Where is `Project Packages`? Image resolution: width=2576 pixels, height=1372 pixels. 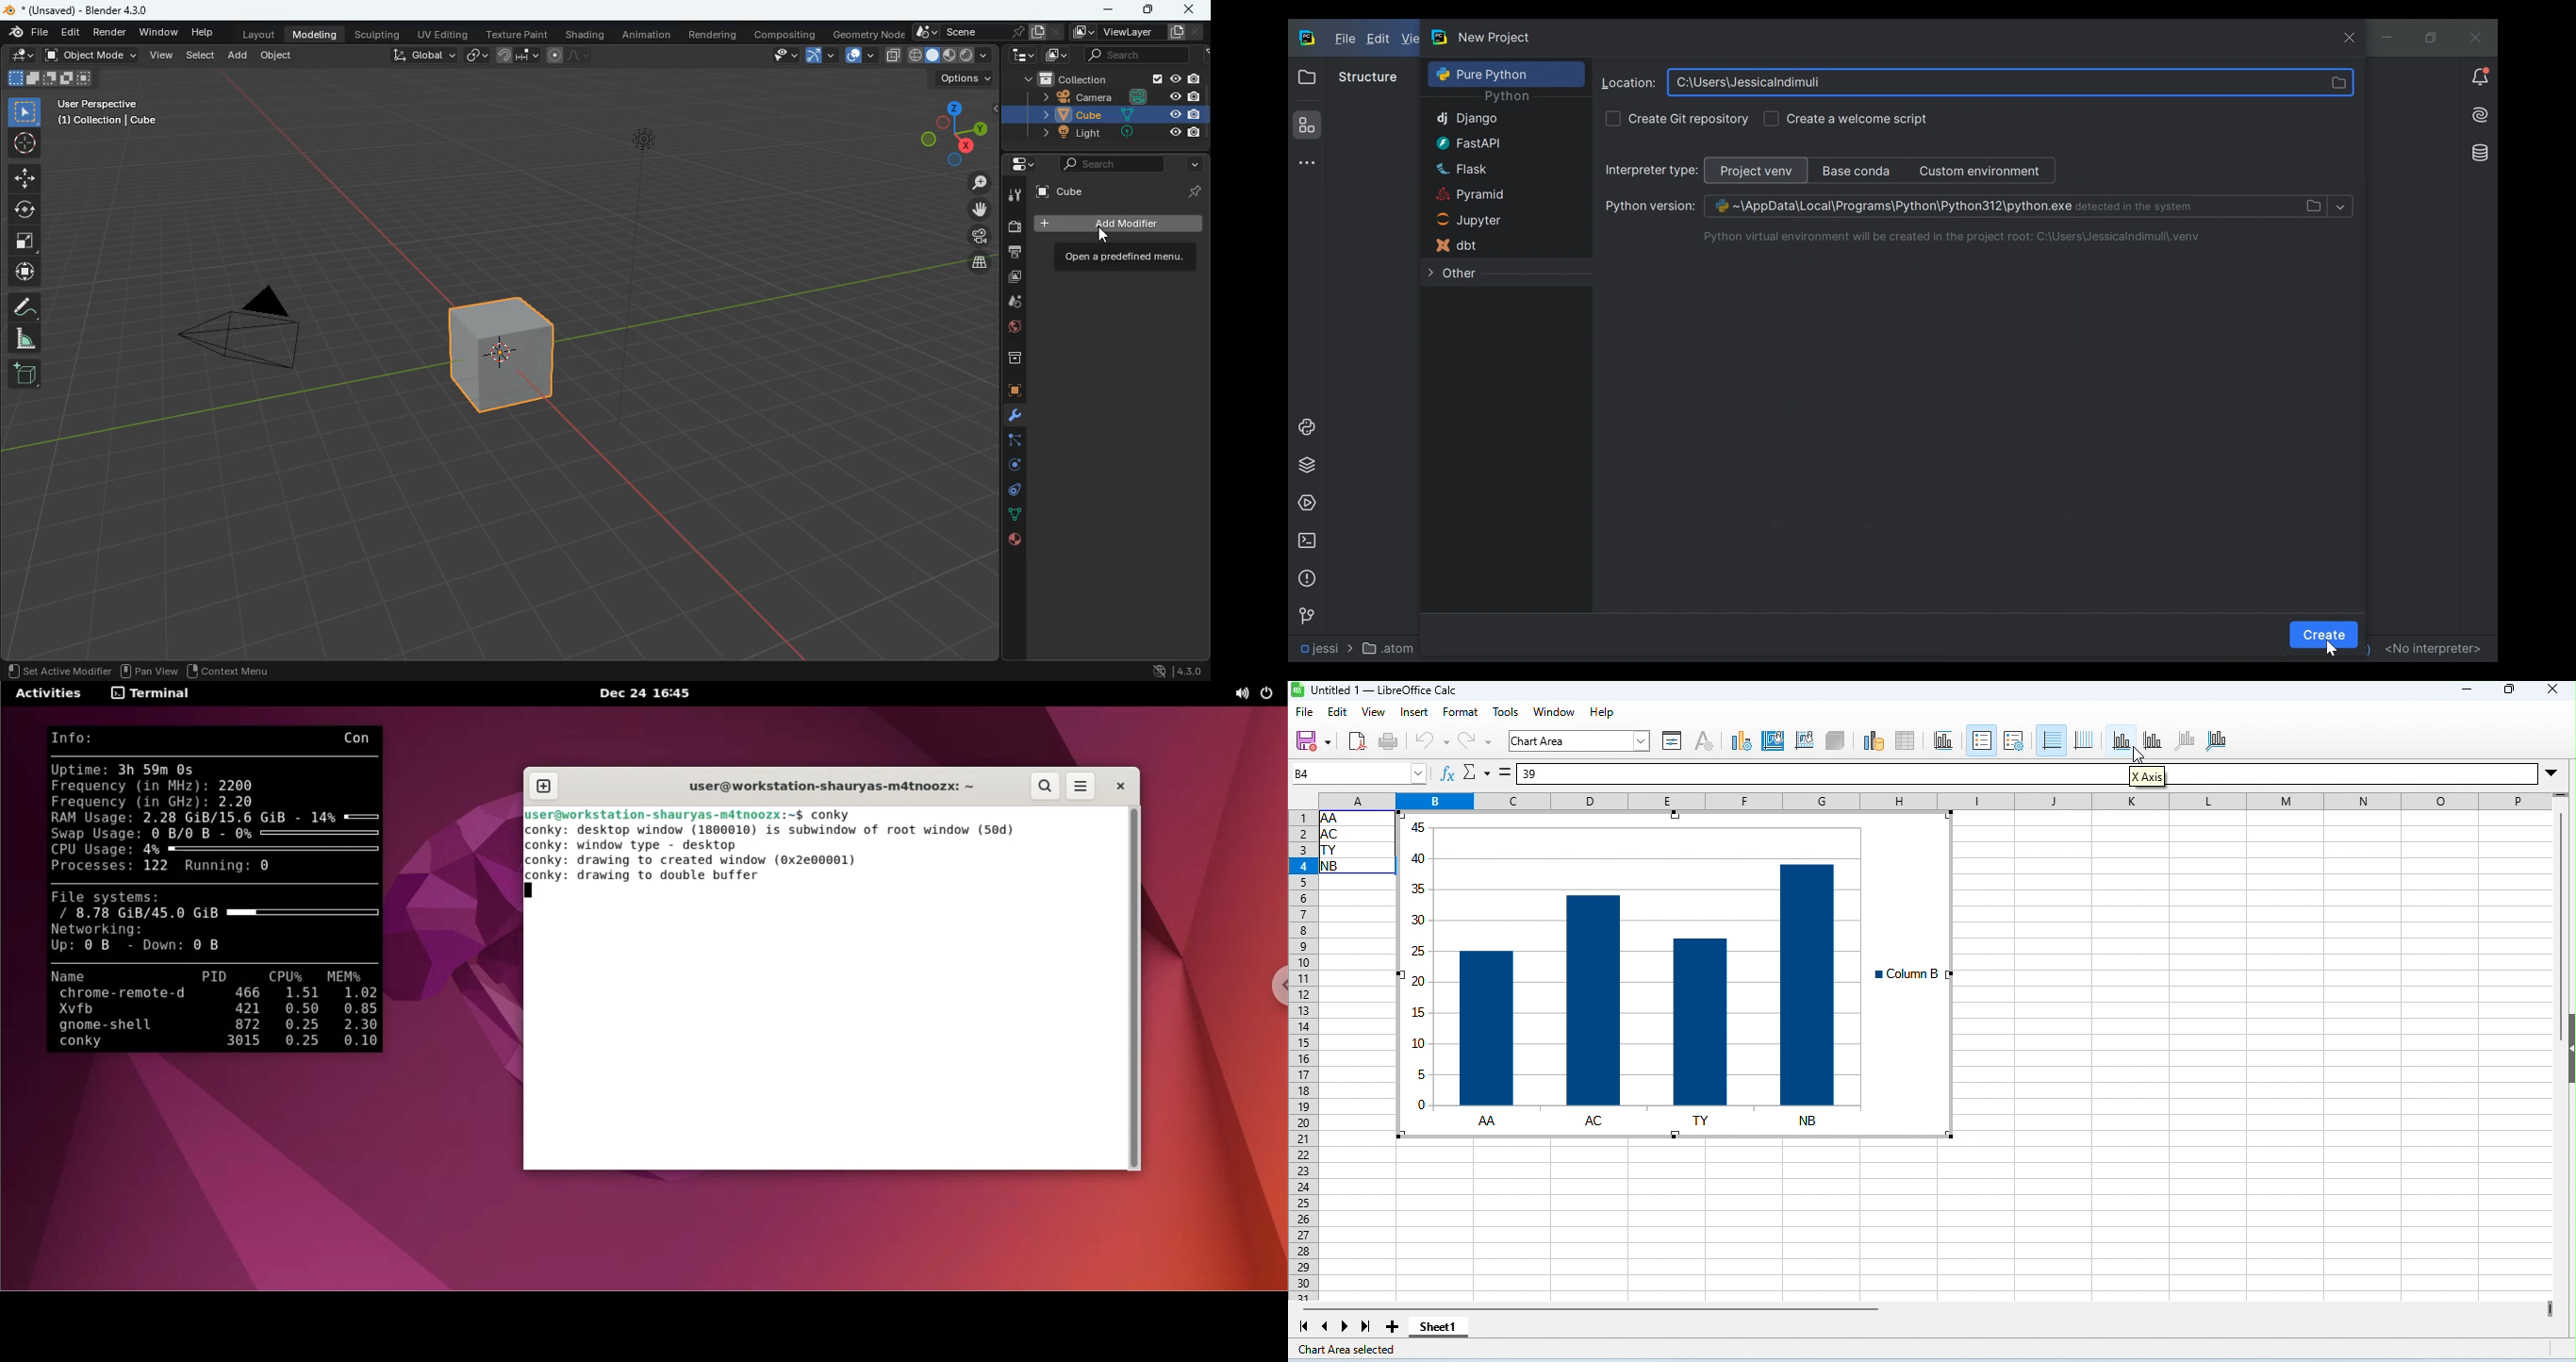 Project Packages is located at coordinates (1304, 465).